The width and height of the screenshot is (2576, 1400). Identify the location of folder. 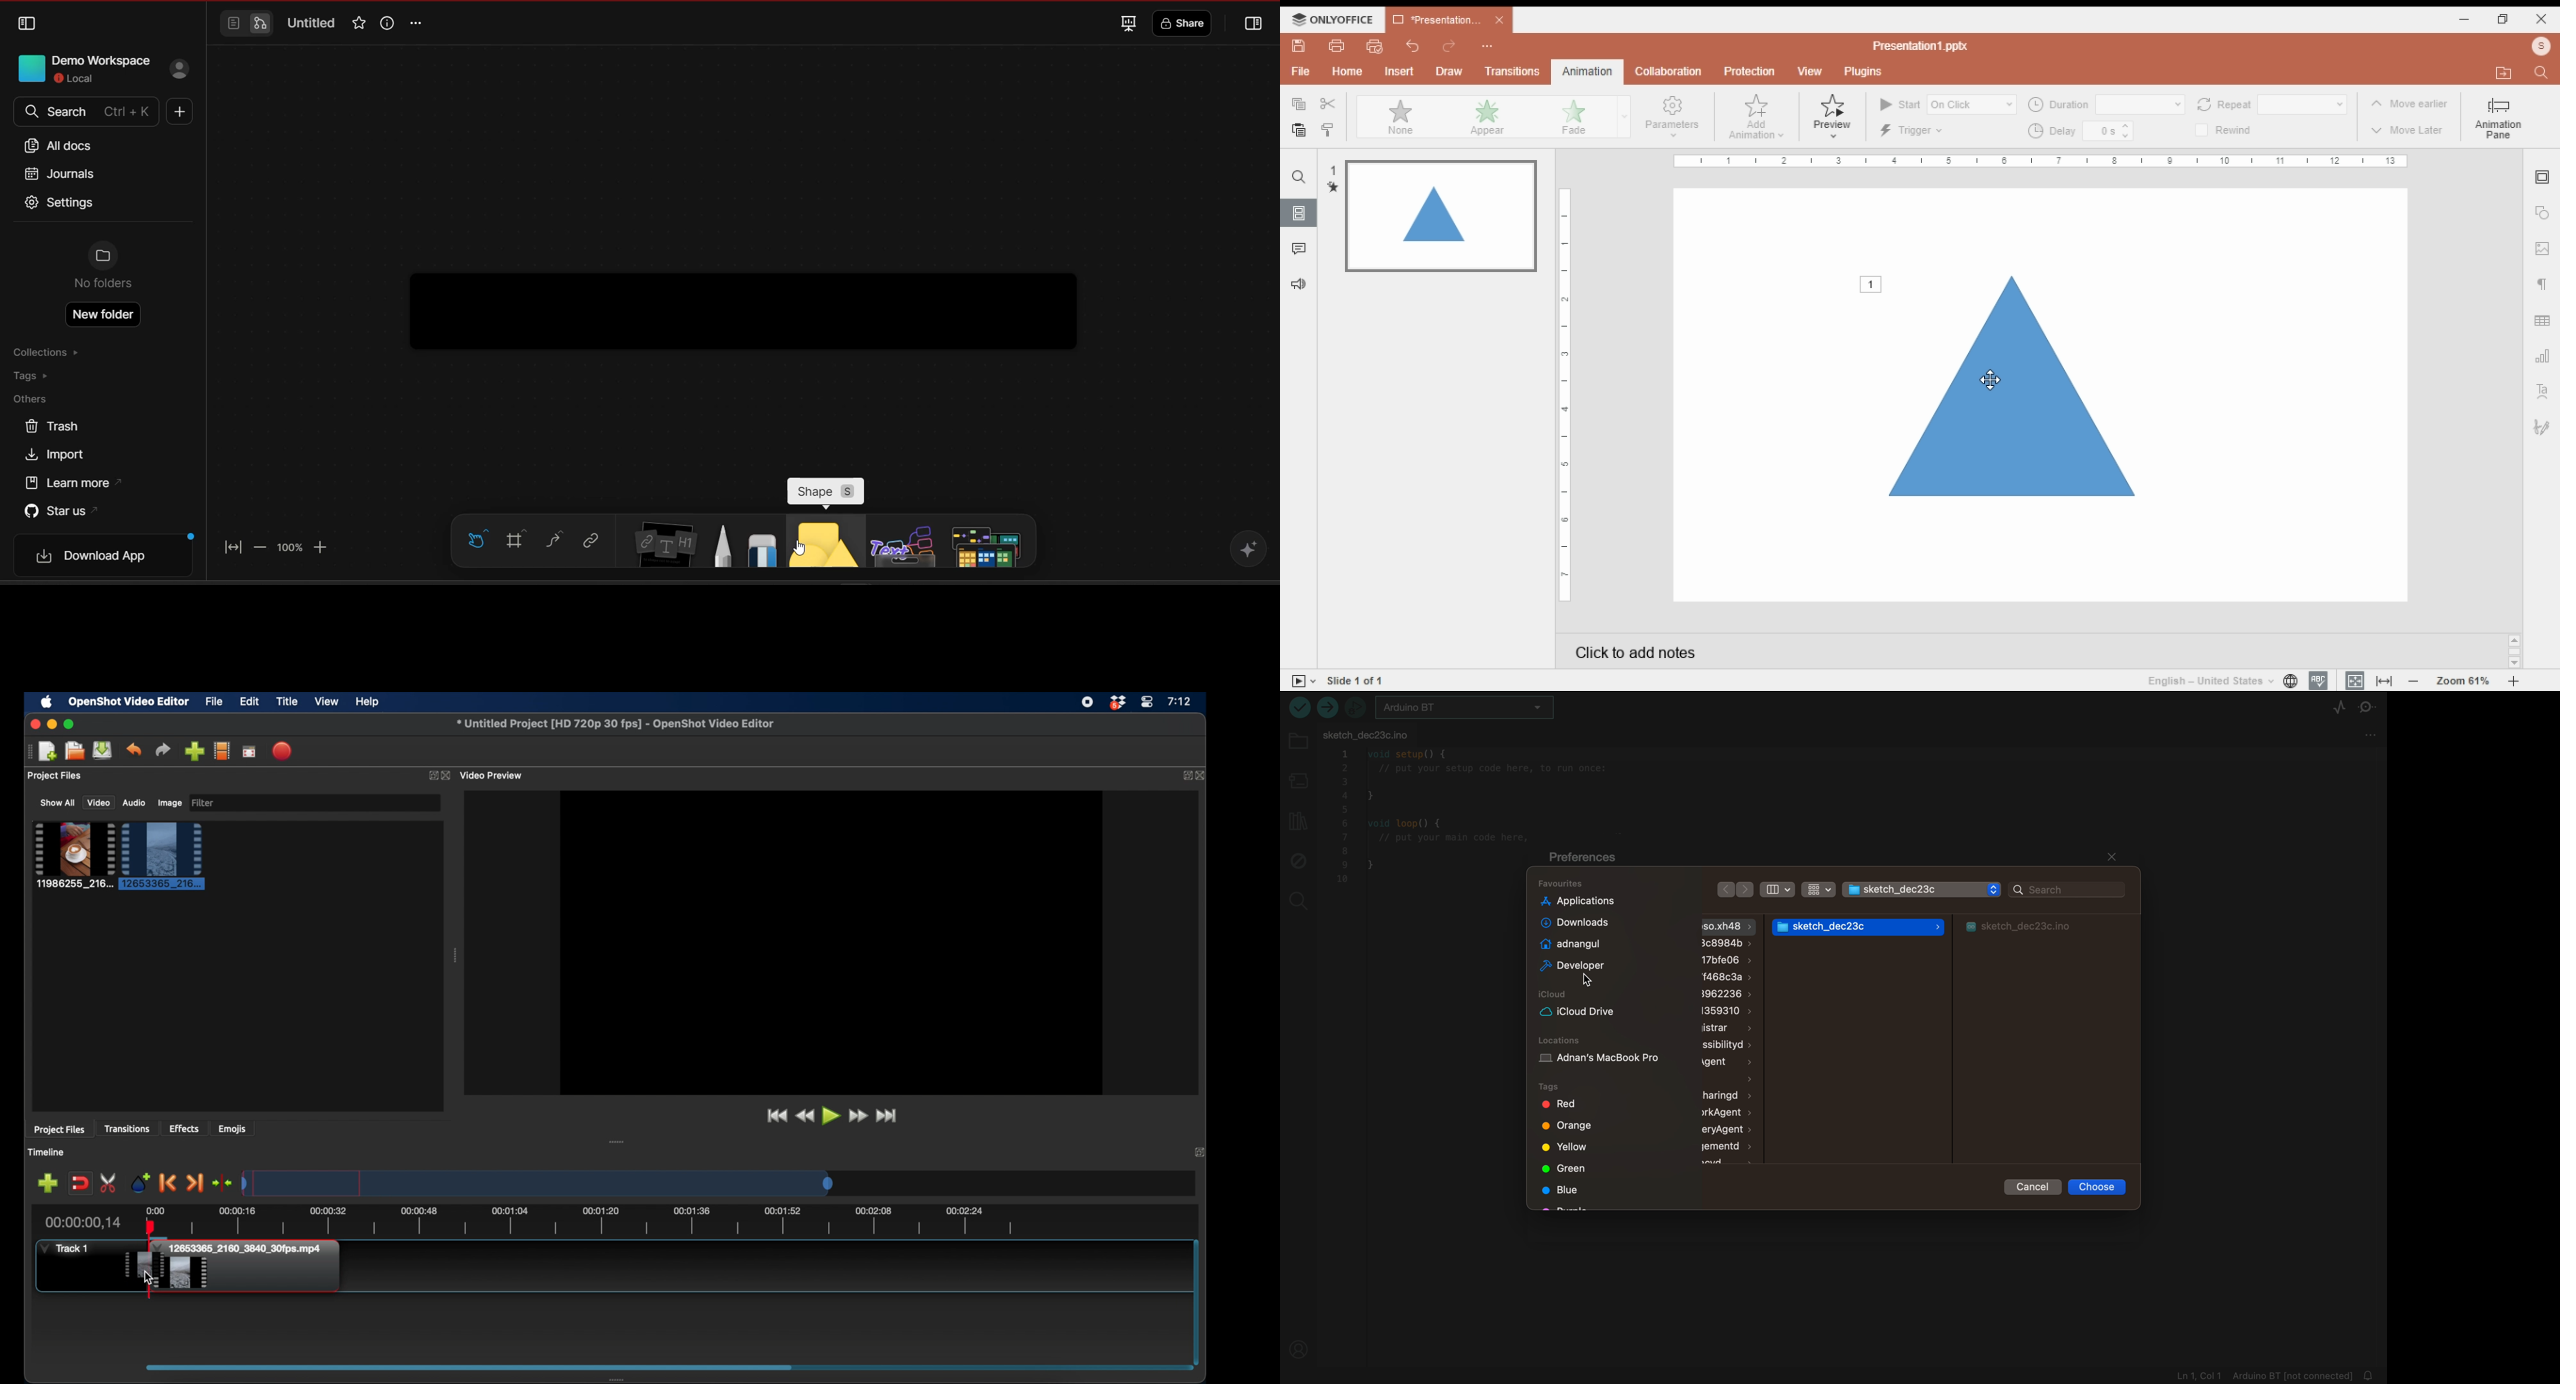
(1861, 930).